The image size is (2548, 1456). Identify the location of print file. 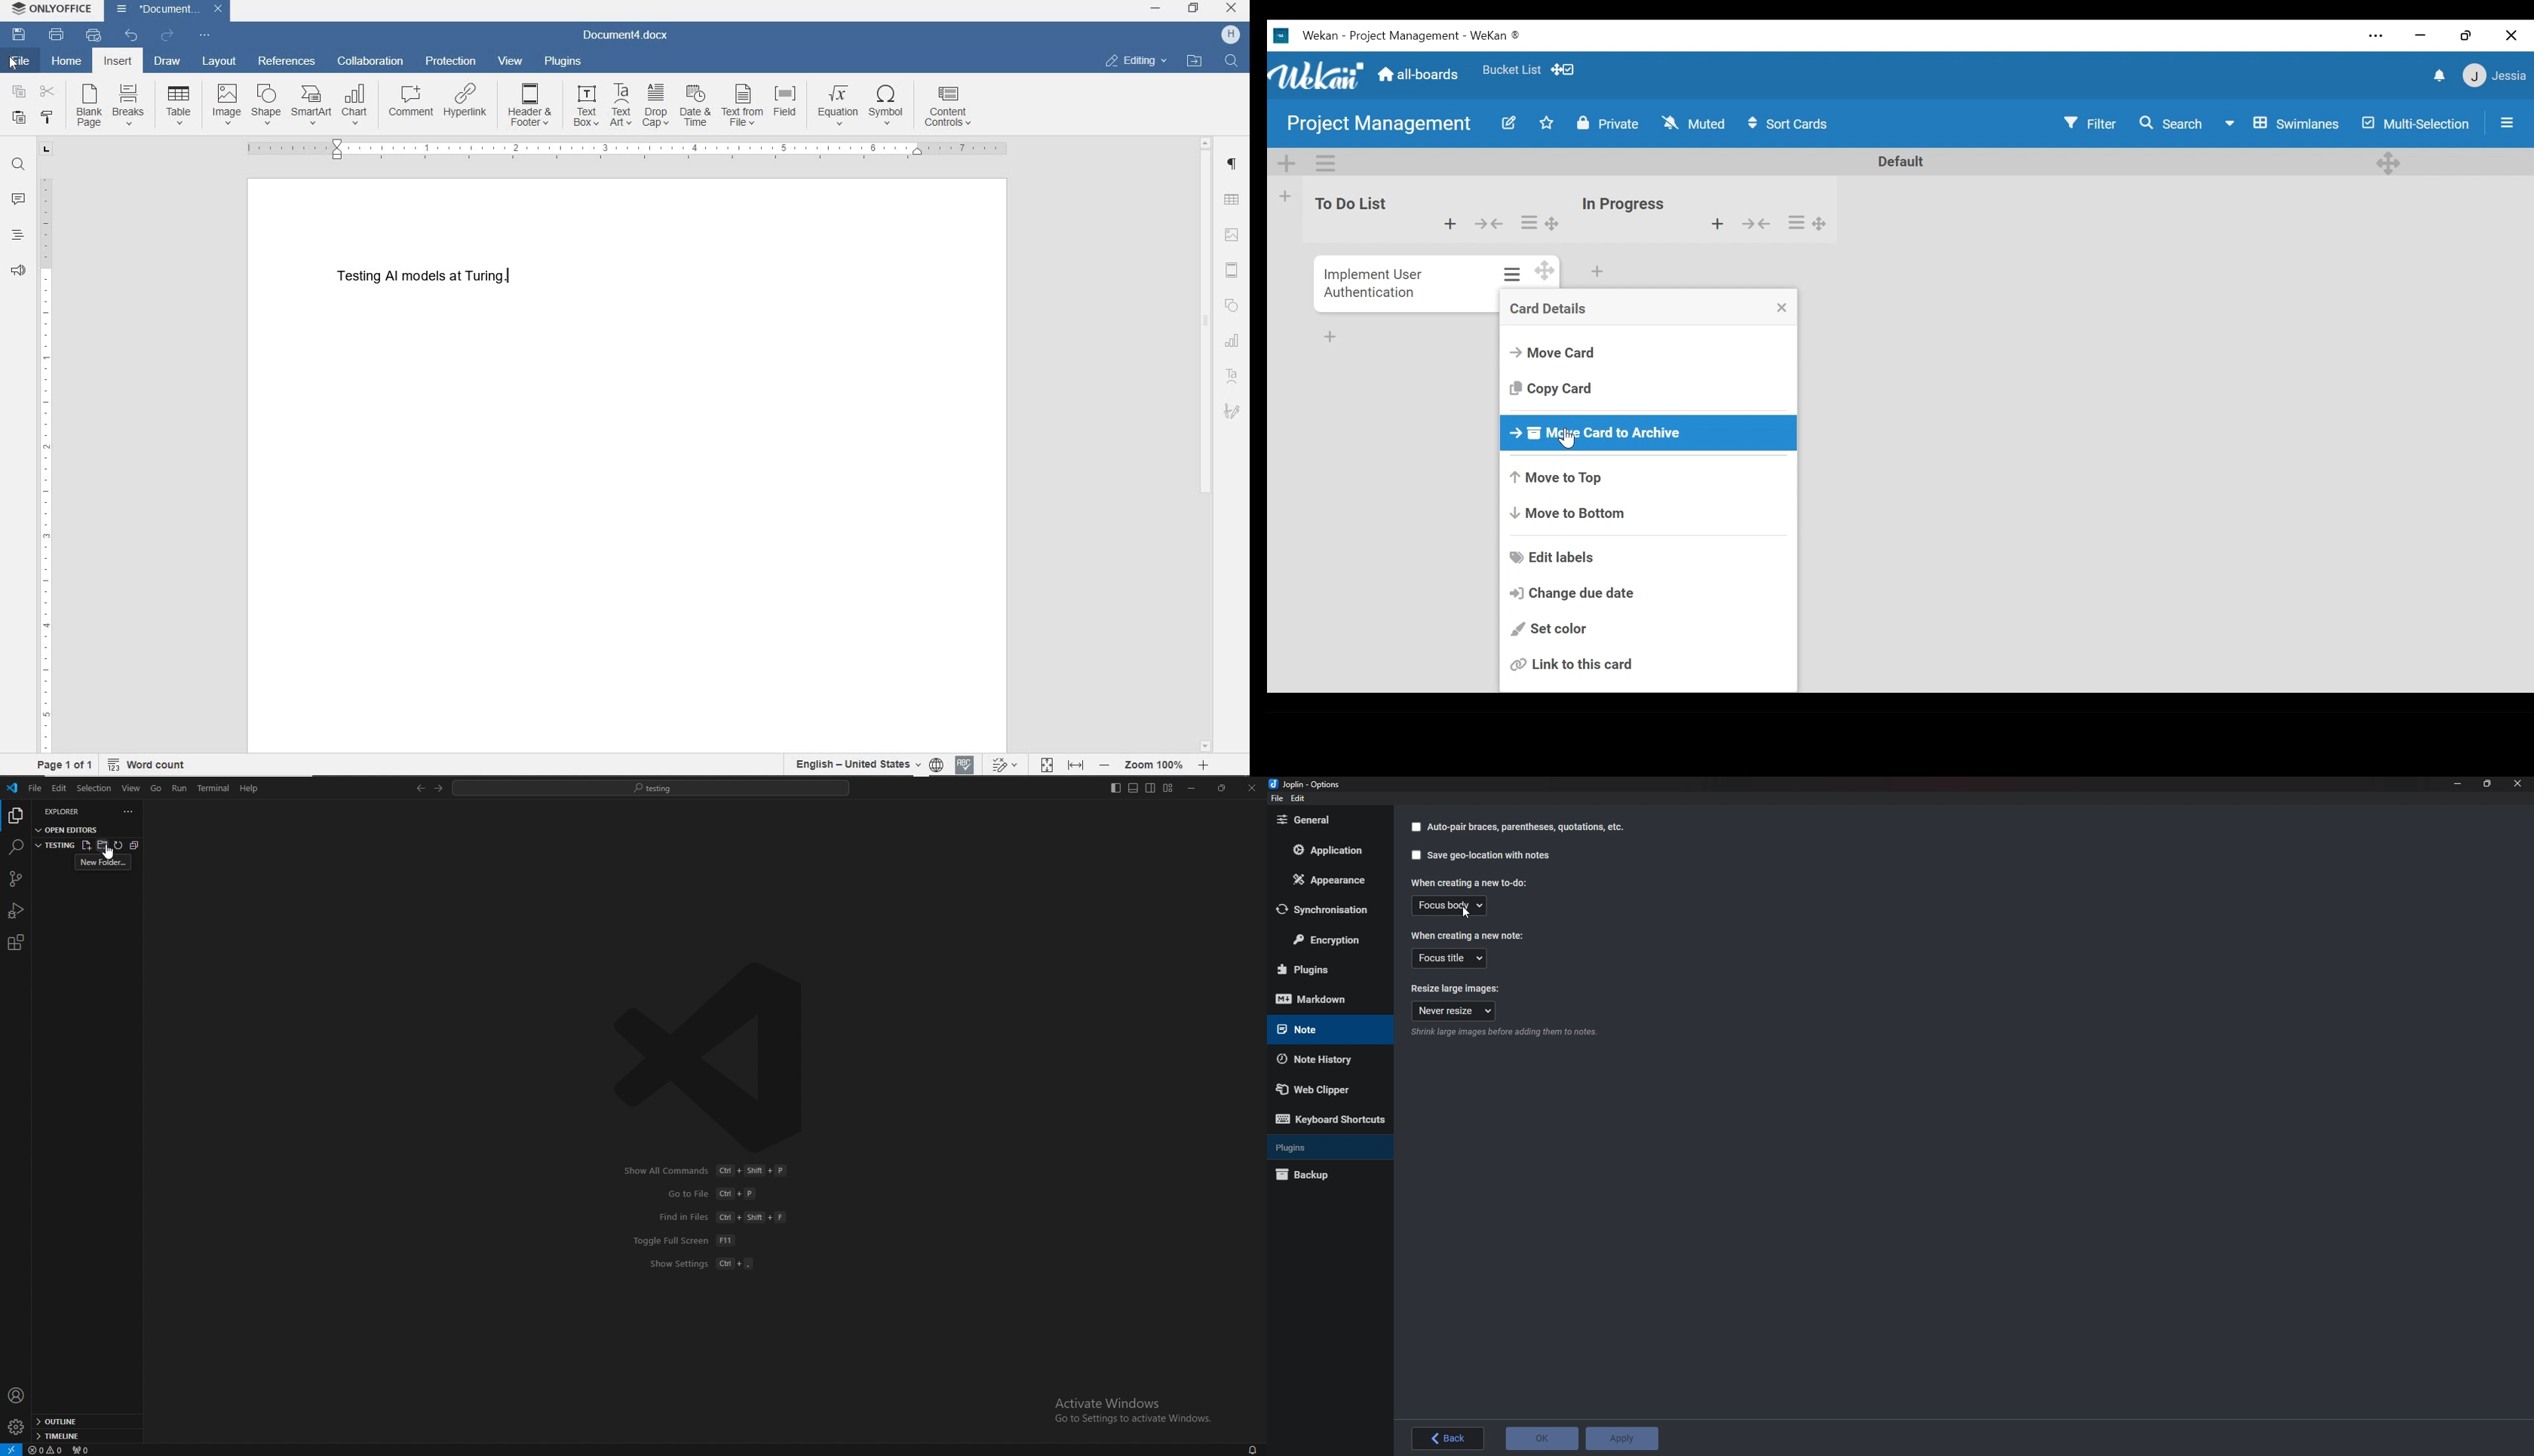
(56, 37).